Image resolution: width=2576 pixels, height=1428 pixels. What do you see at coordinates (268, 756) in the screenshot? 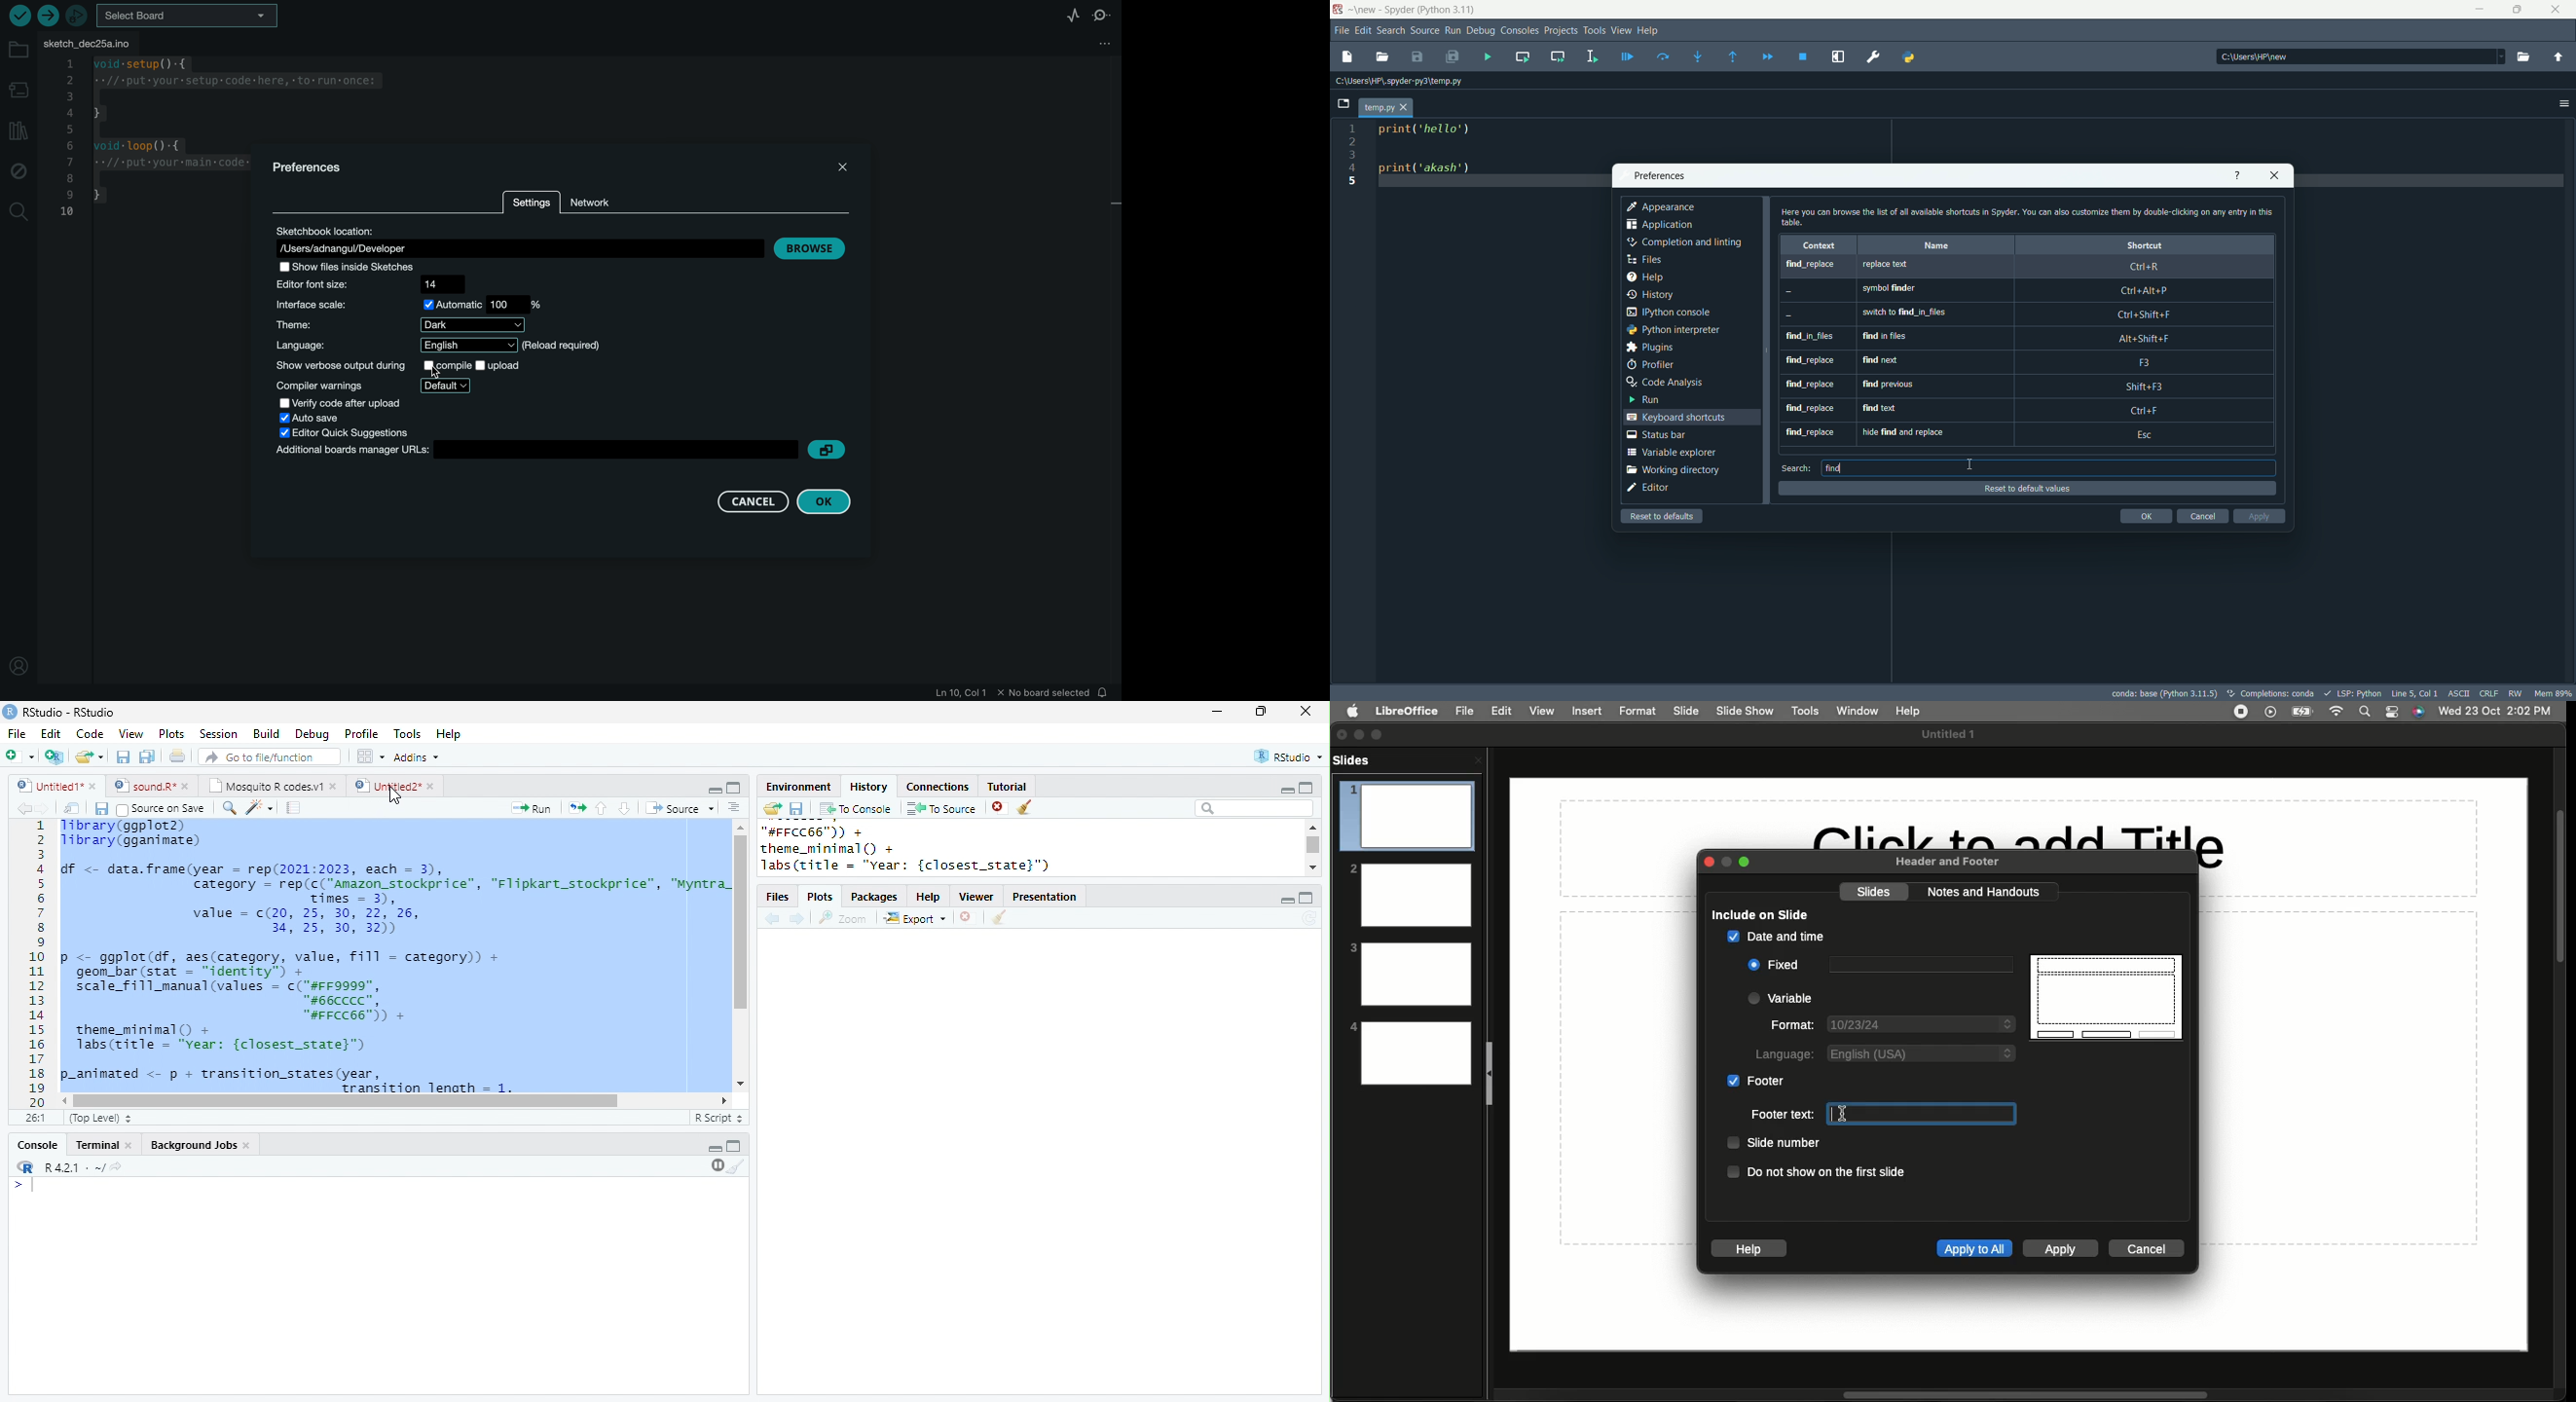
I see `search file` at bounding box center [268, 756].